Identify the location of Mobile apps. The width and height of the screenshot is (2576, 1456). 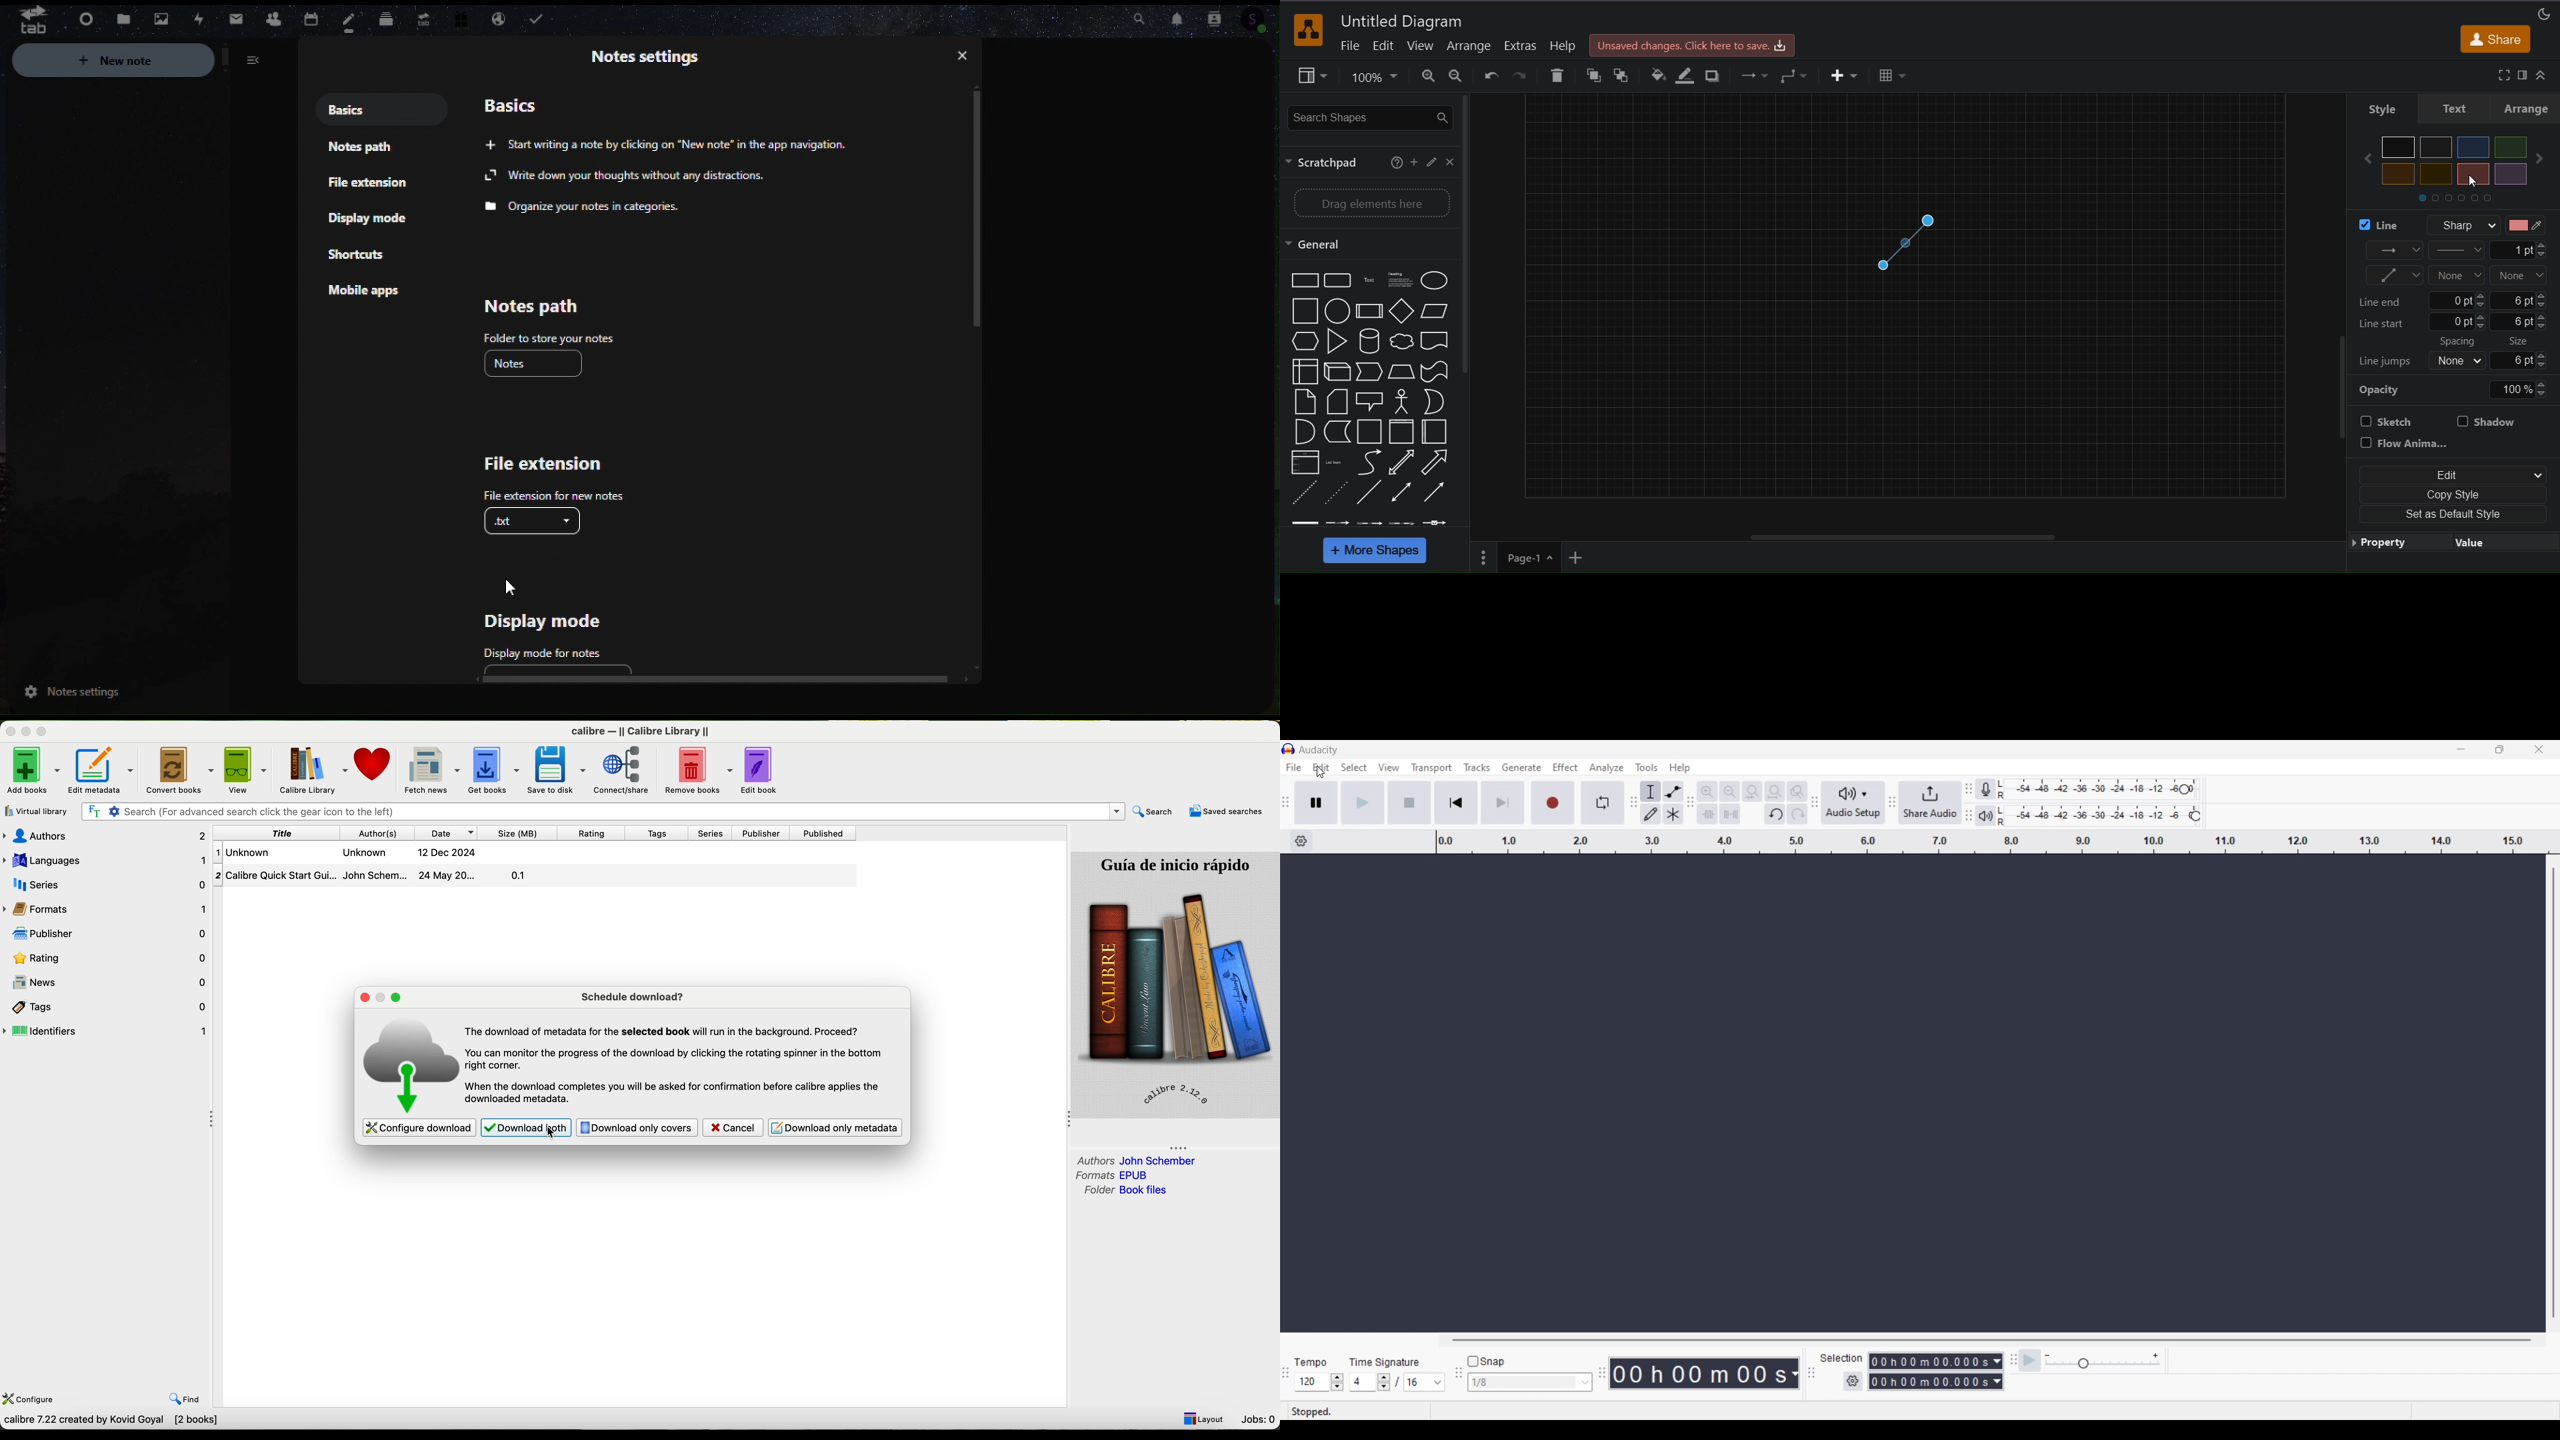
(370, 294).